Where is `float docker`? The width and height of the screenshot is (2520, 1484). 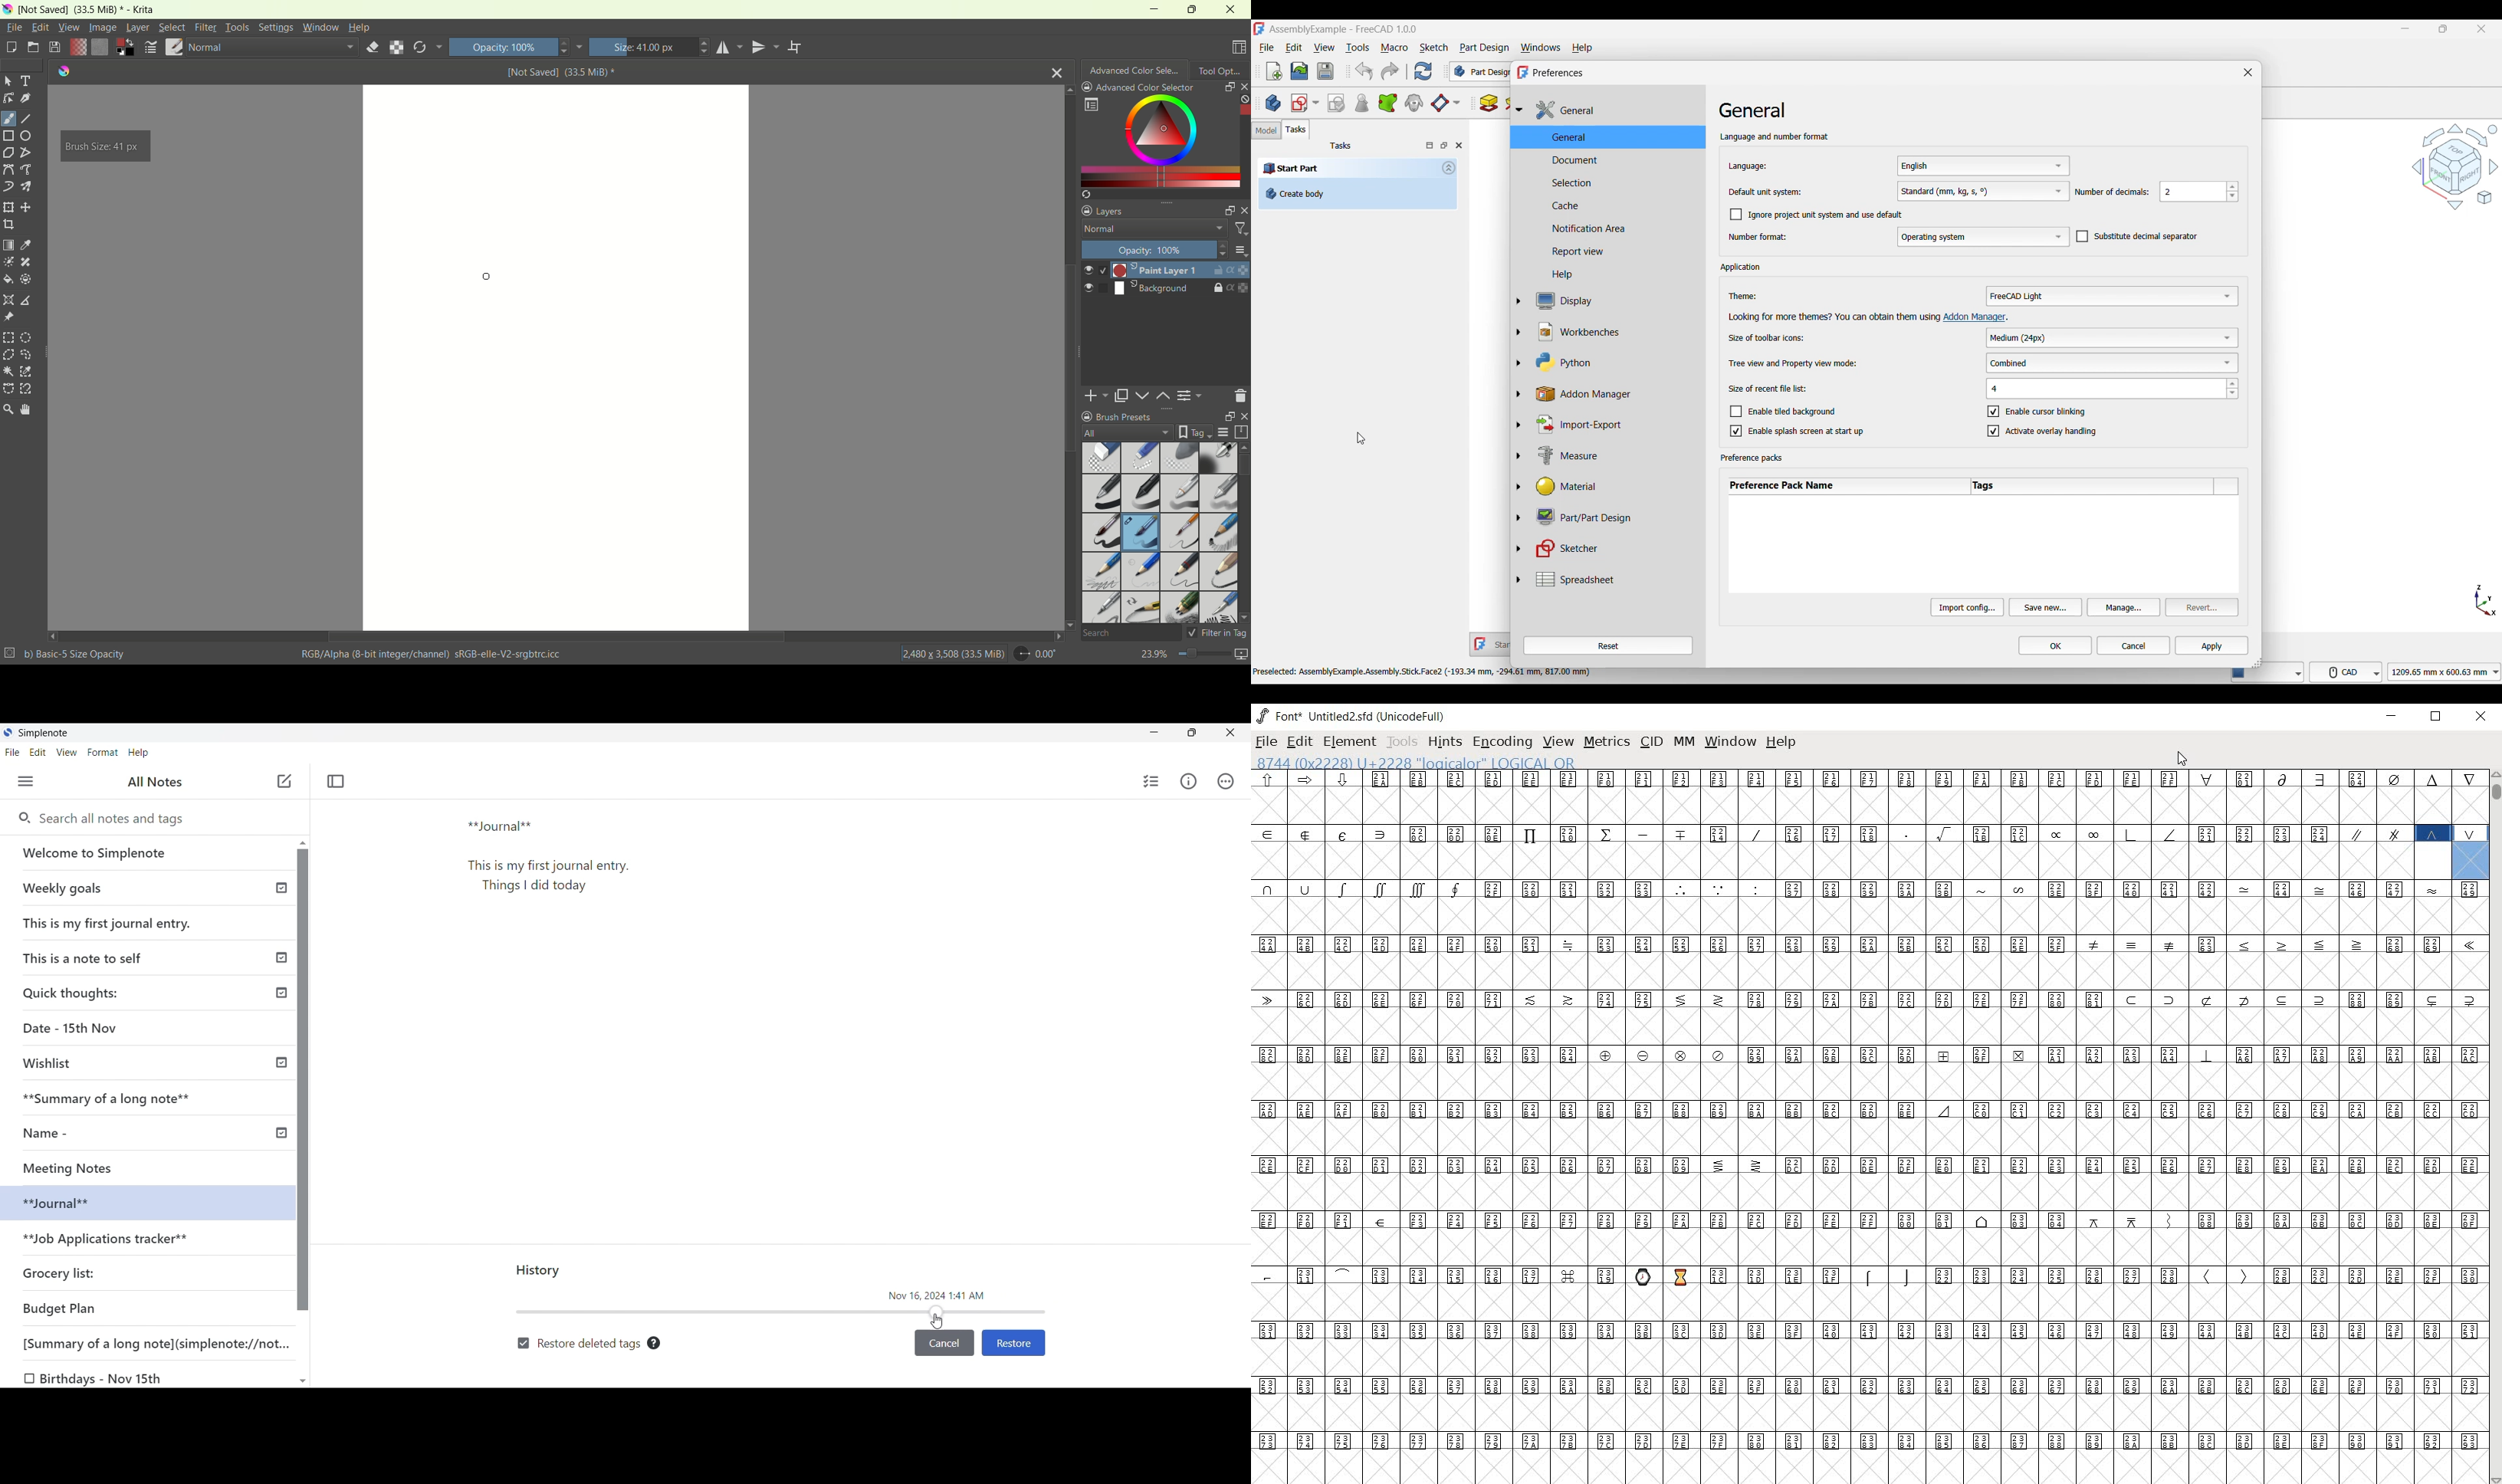
float docker is located at coordinates (1228, 211).